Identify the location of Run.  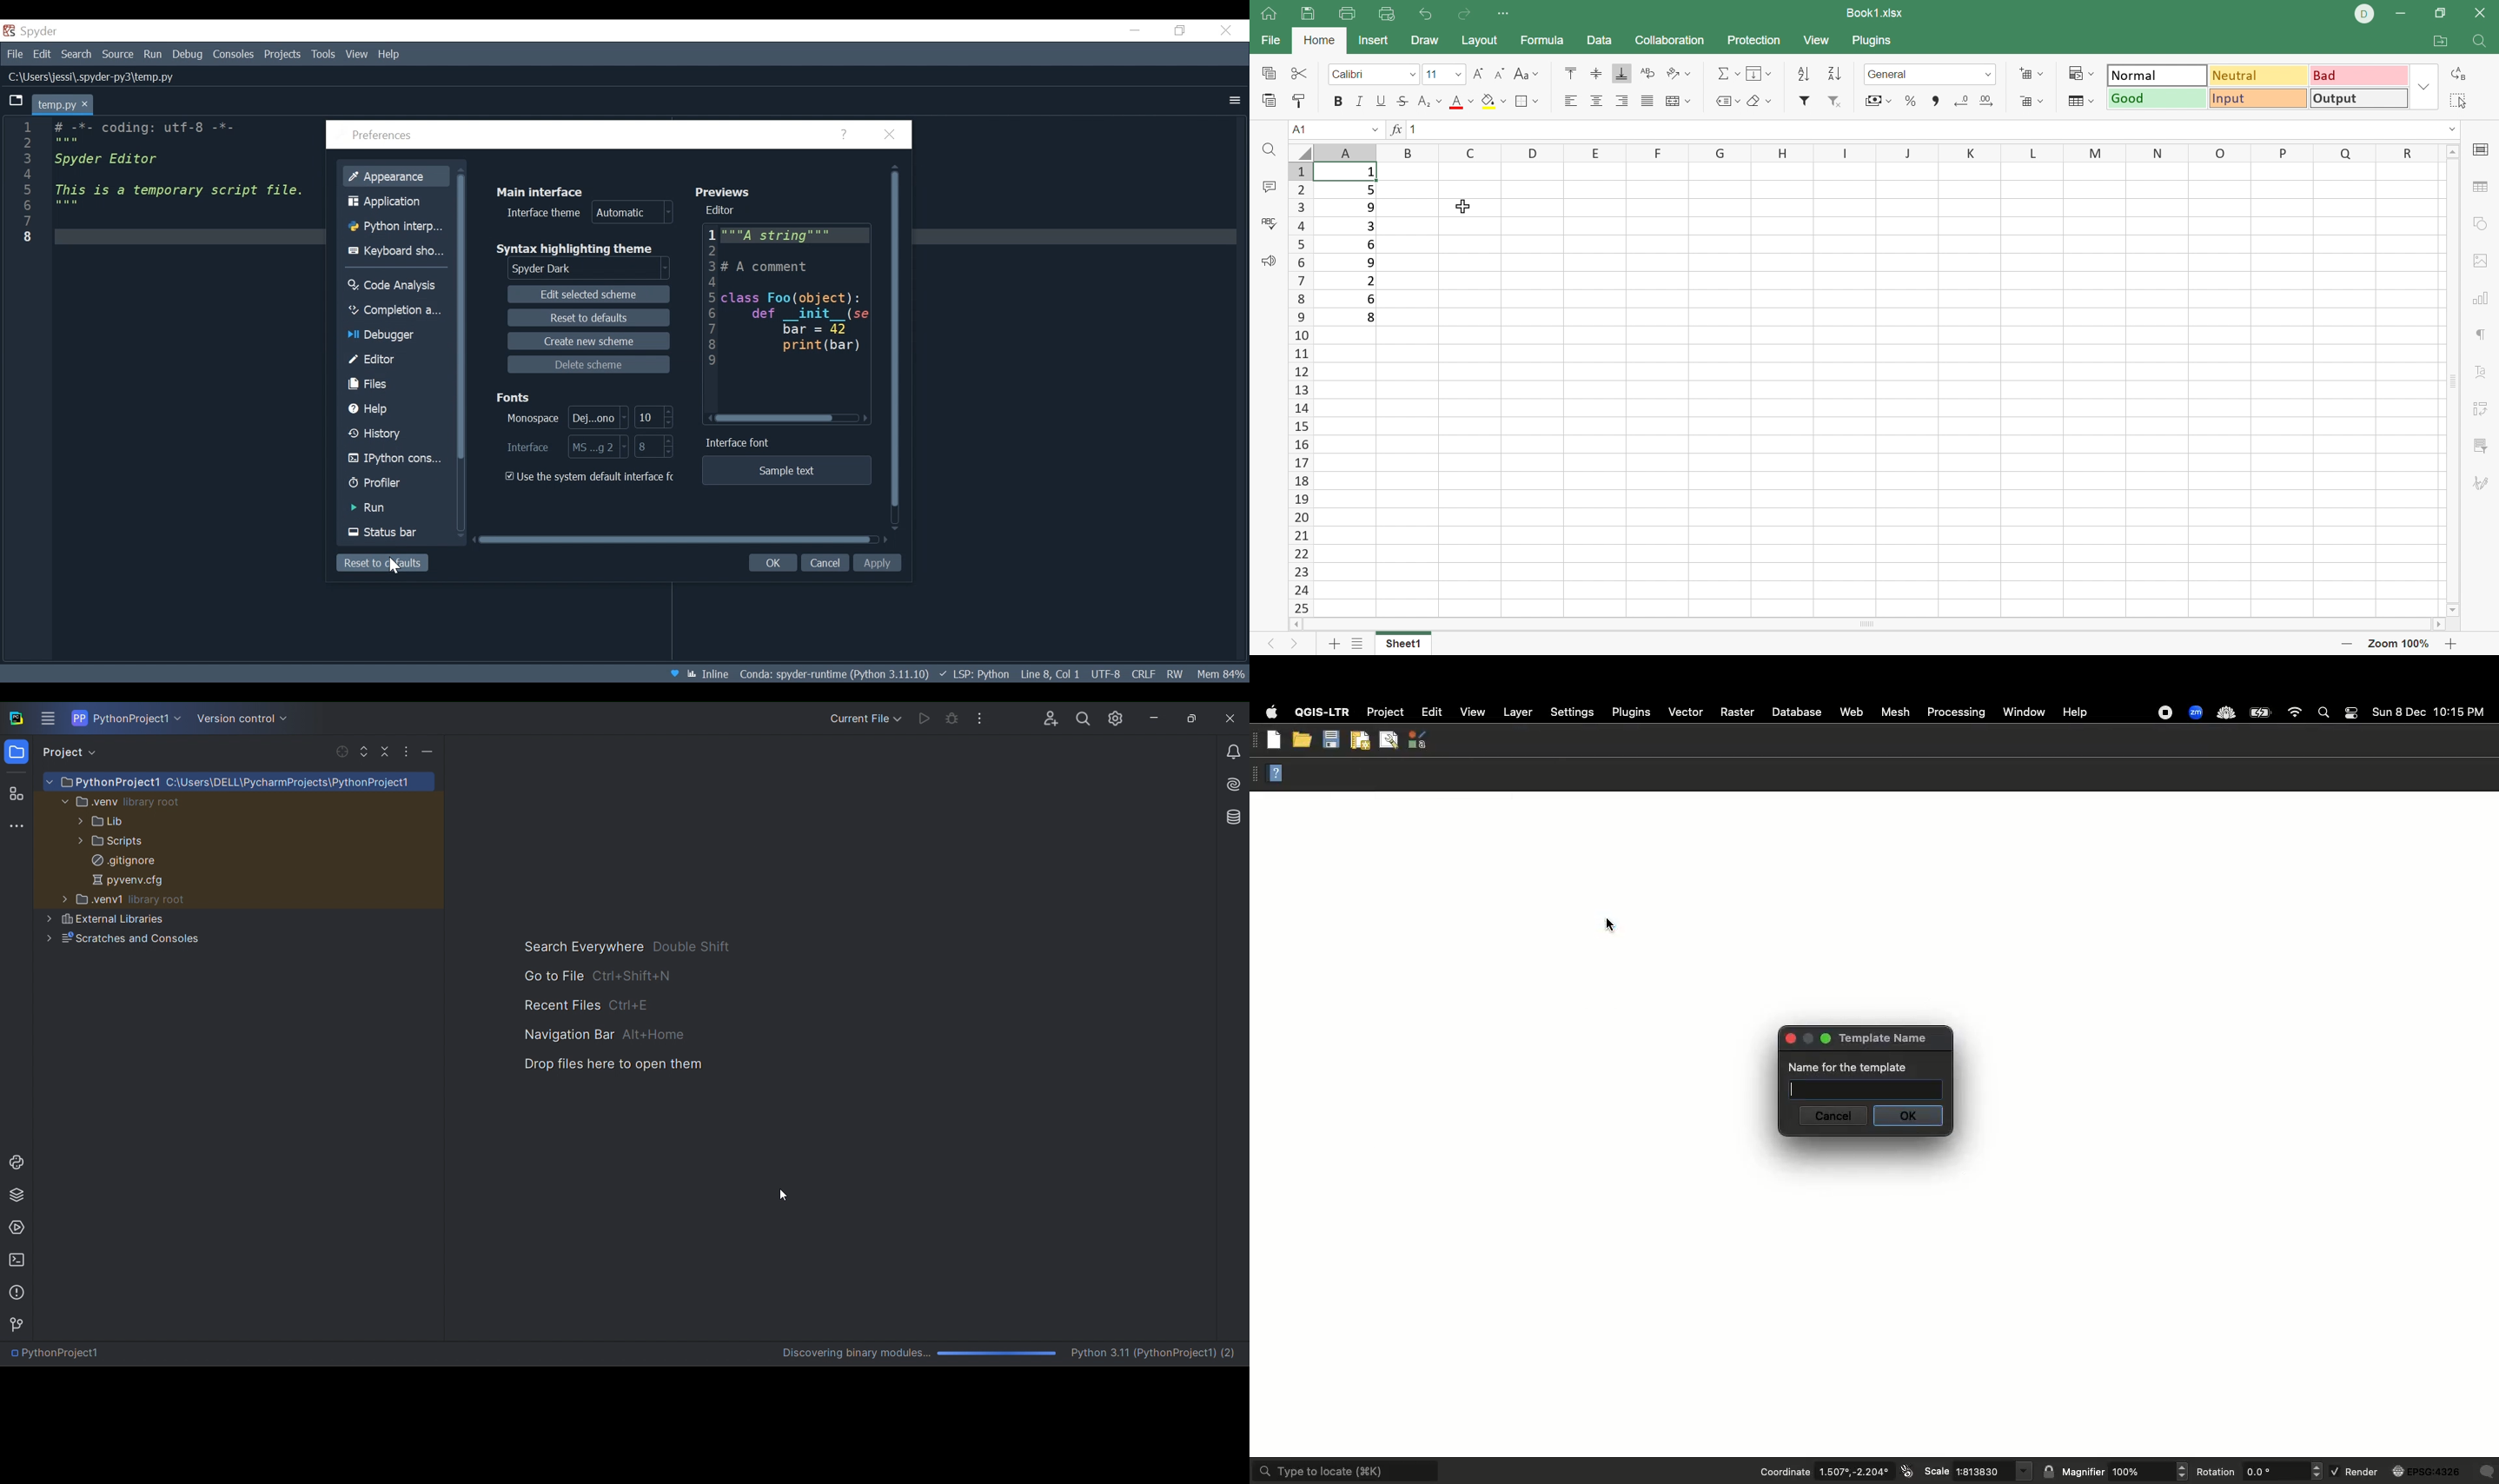
(154, 55).